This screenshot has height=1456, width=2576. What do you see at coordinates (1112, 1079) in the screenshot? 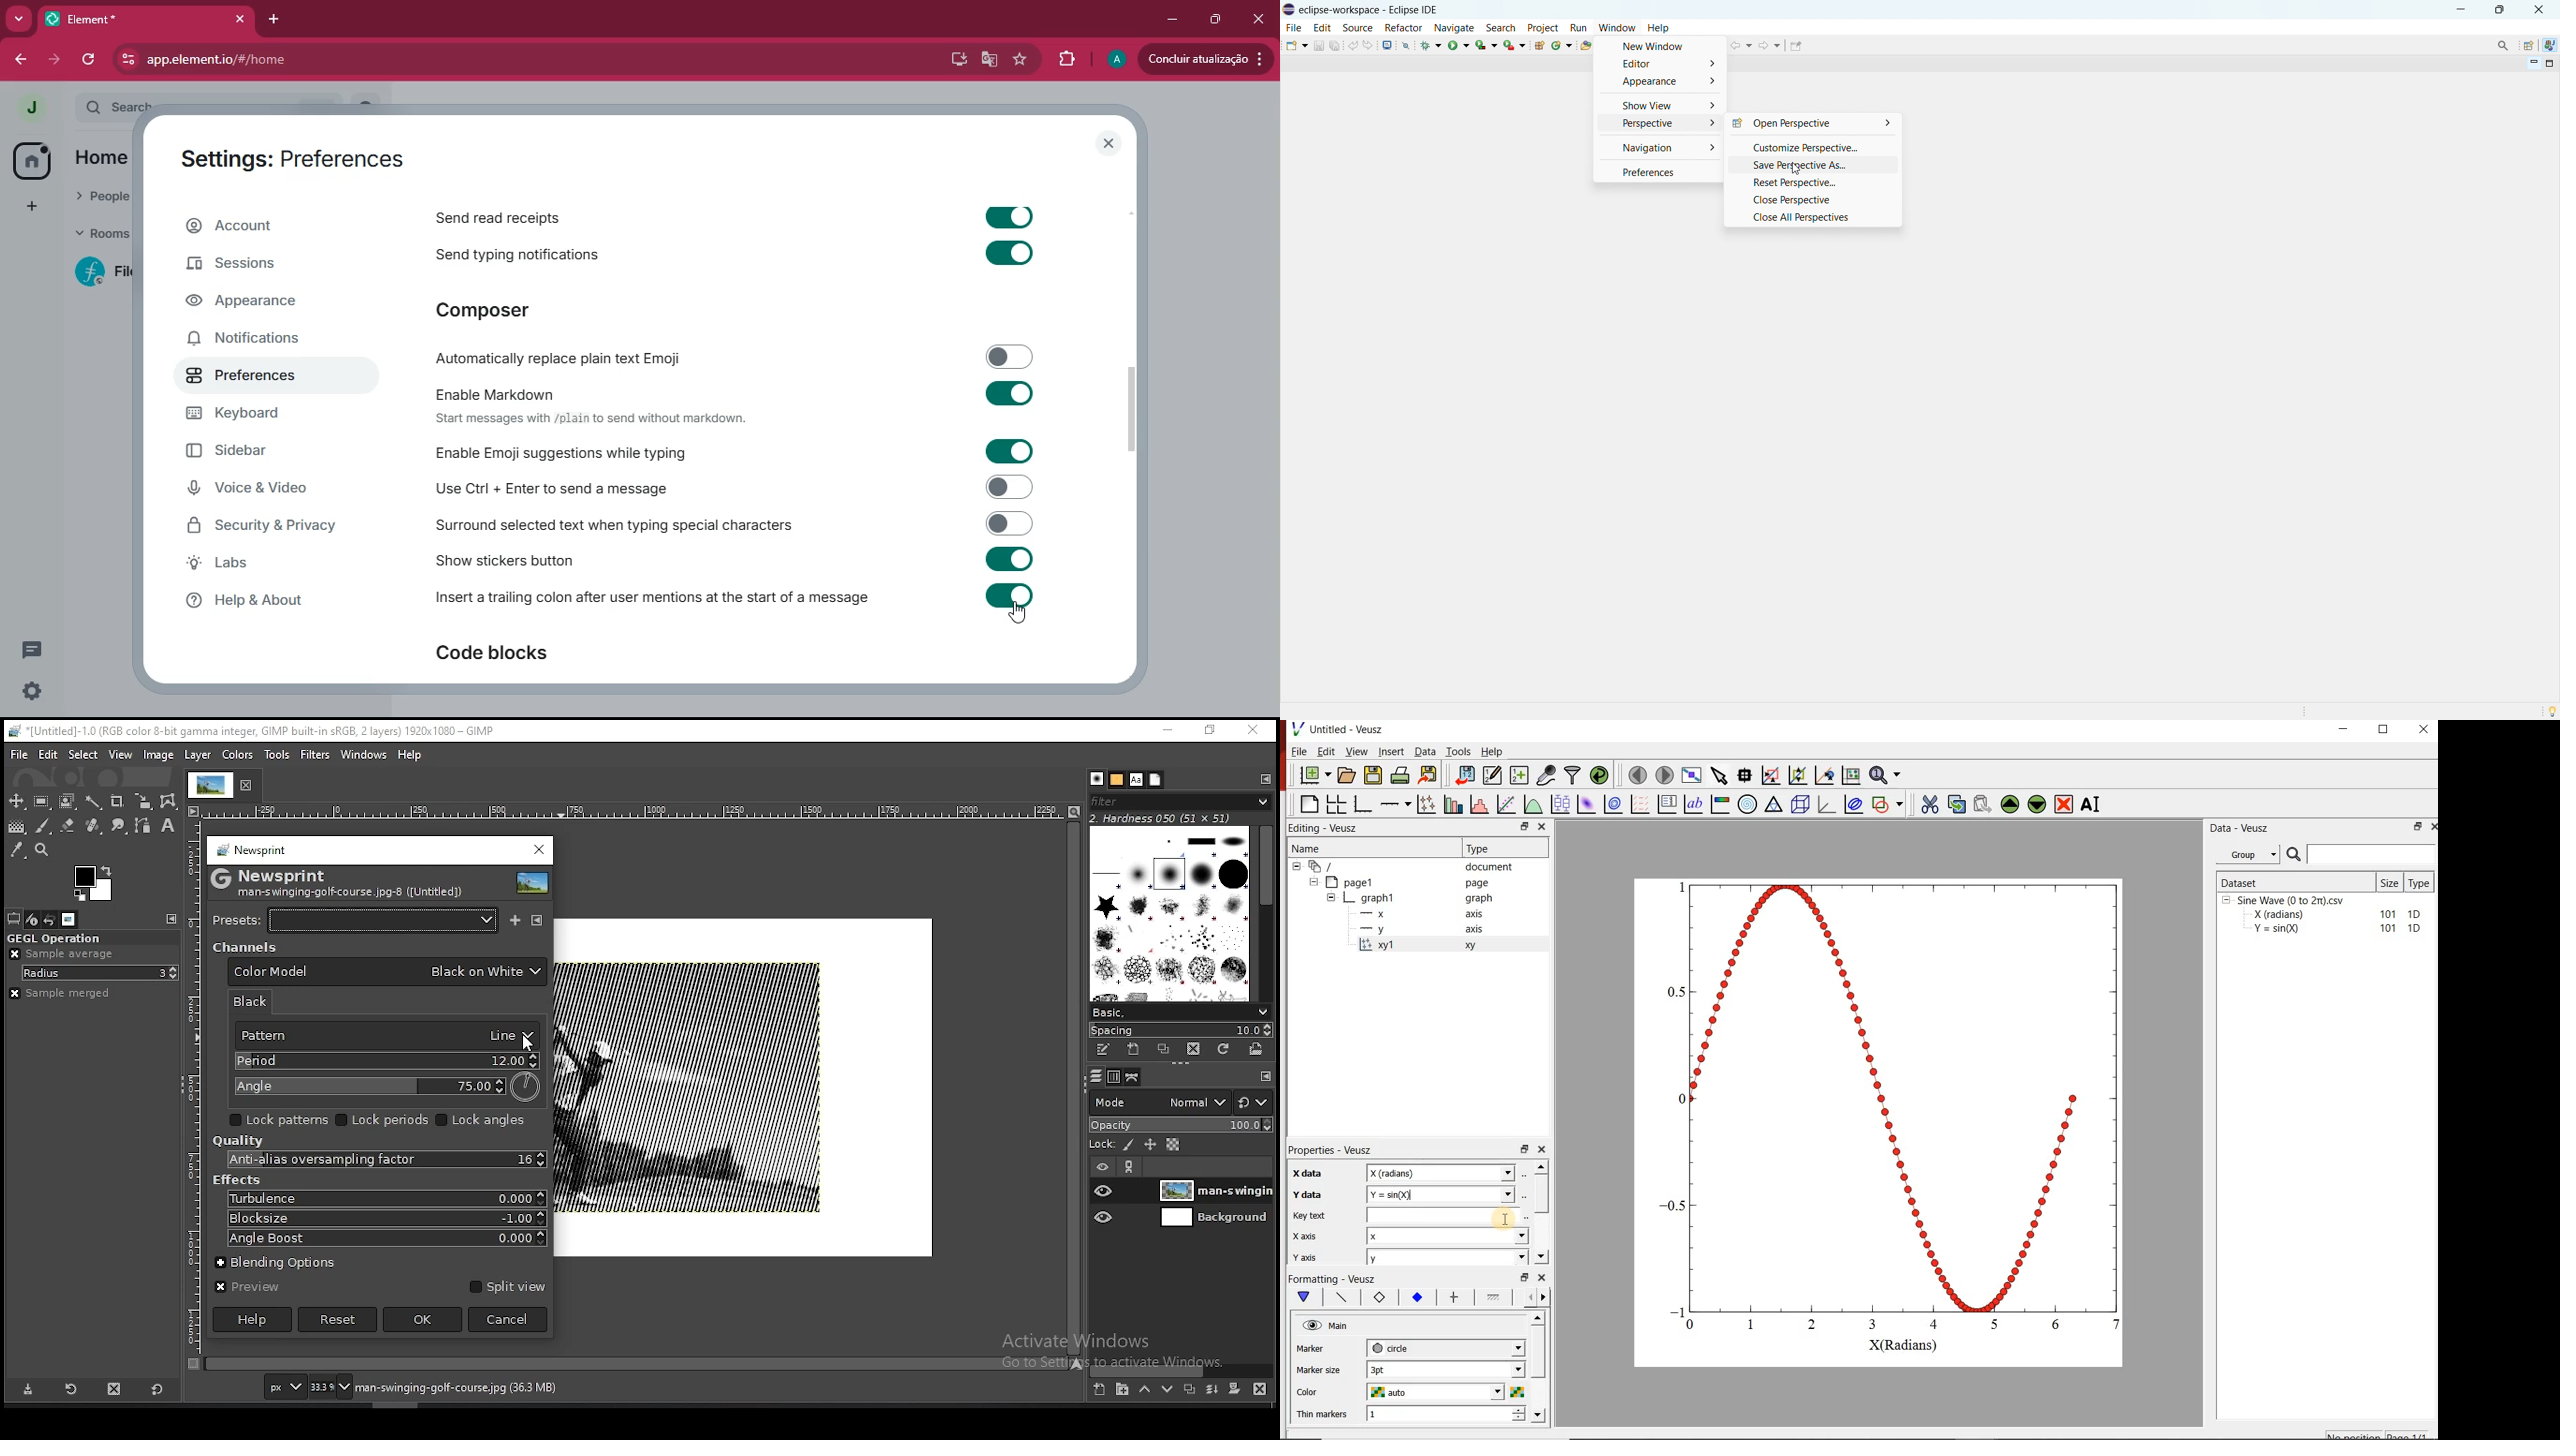
I see `channels` at bounding box center [1112, 1079].